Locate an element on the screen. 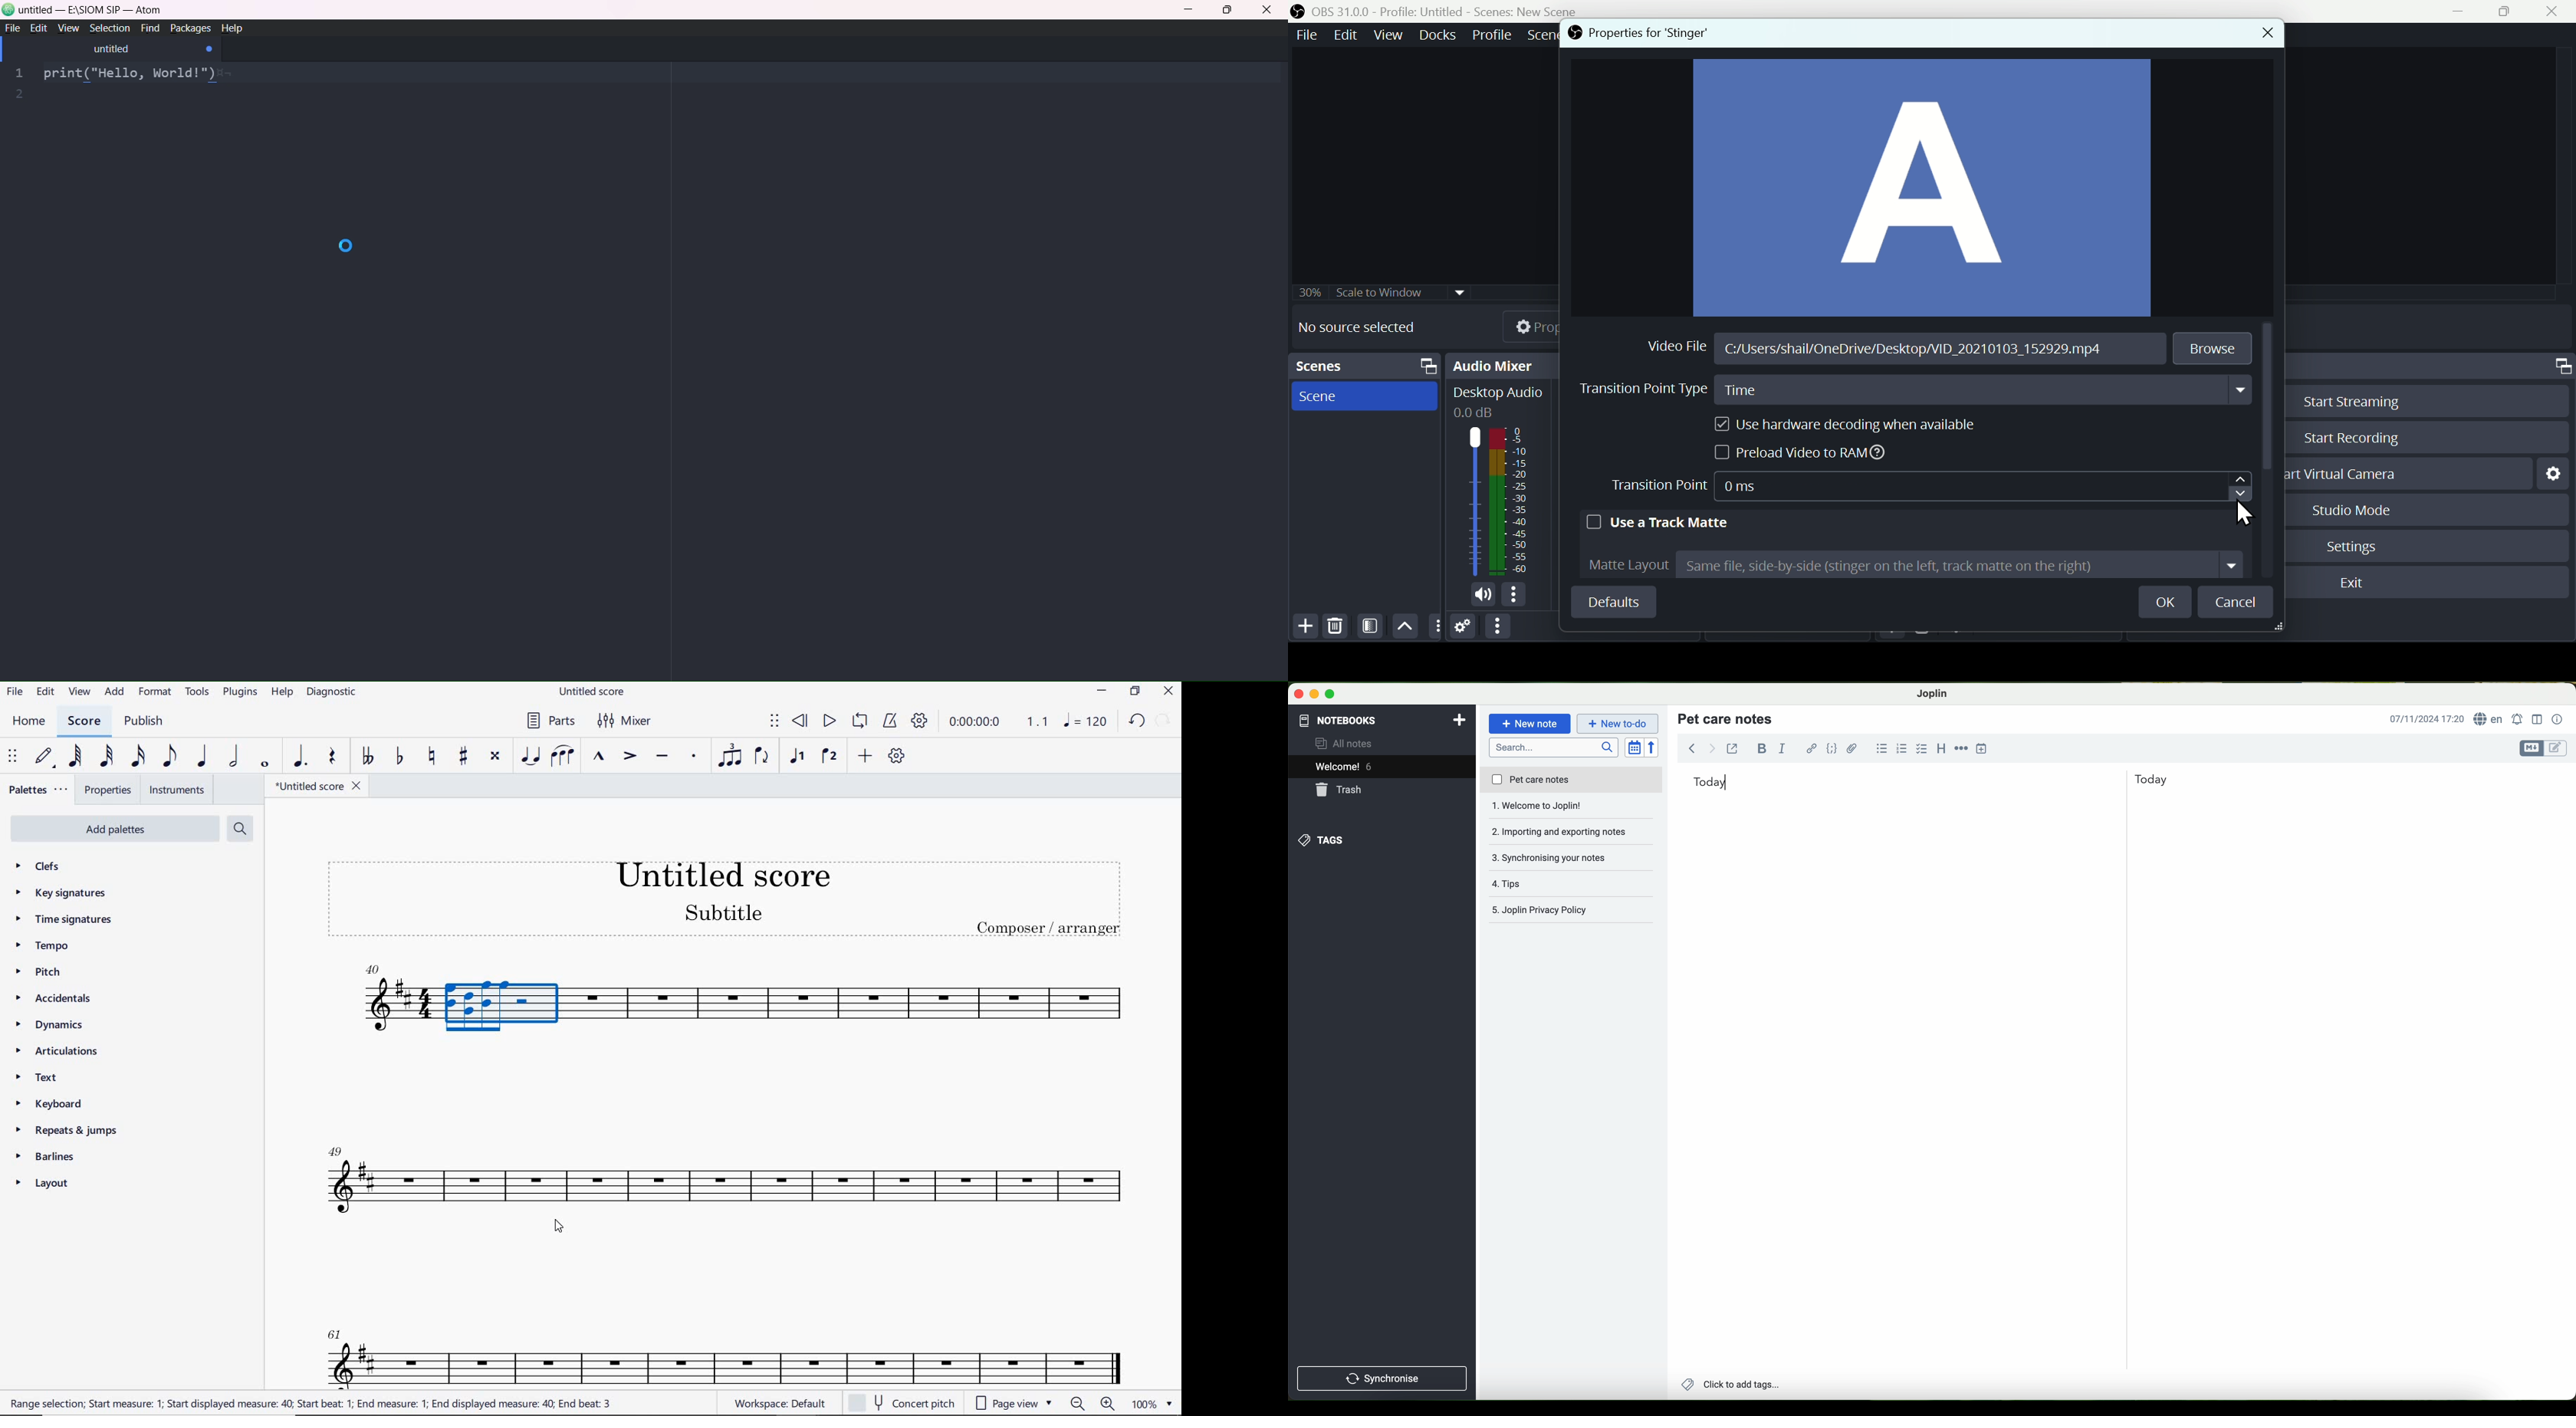 This screenshot has height=1428, width=2576. Audio mixer is located at coordinates (1505, 365).